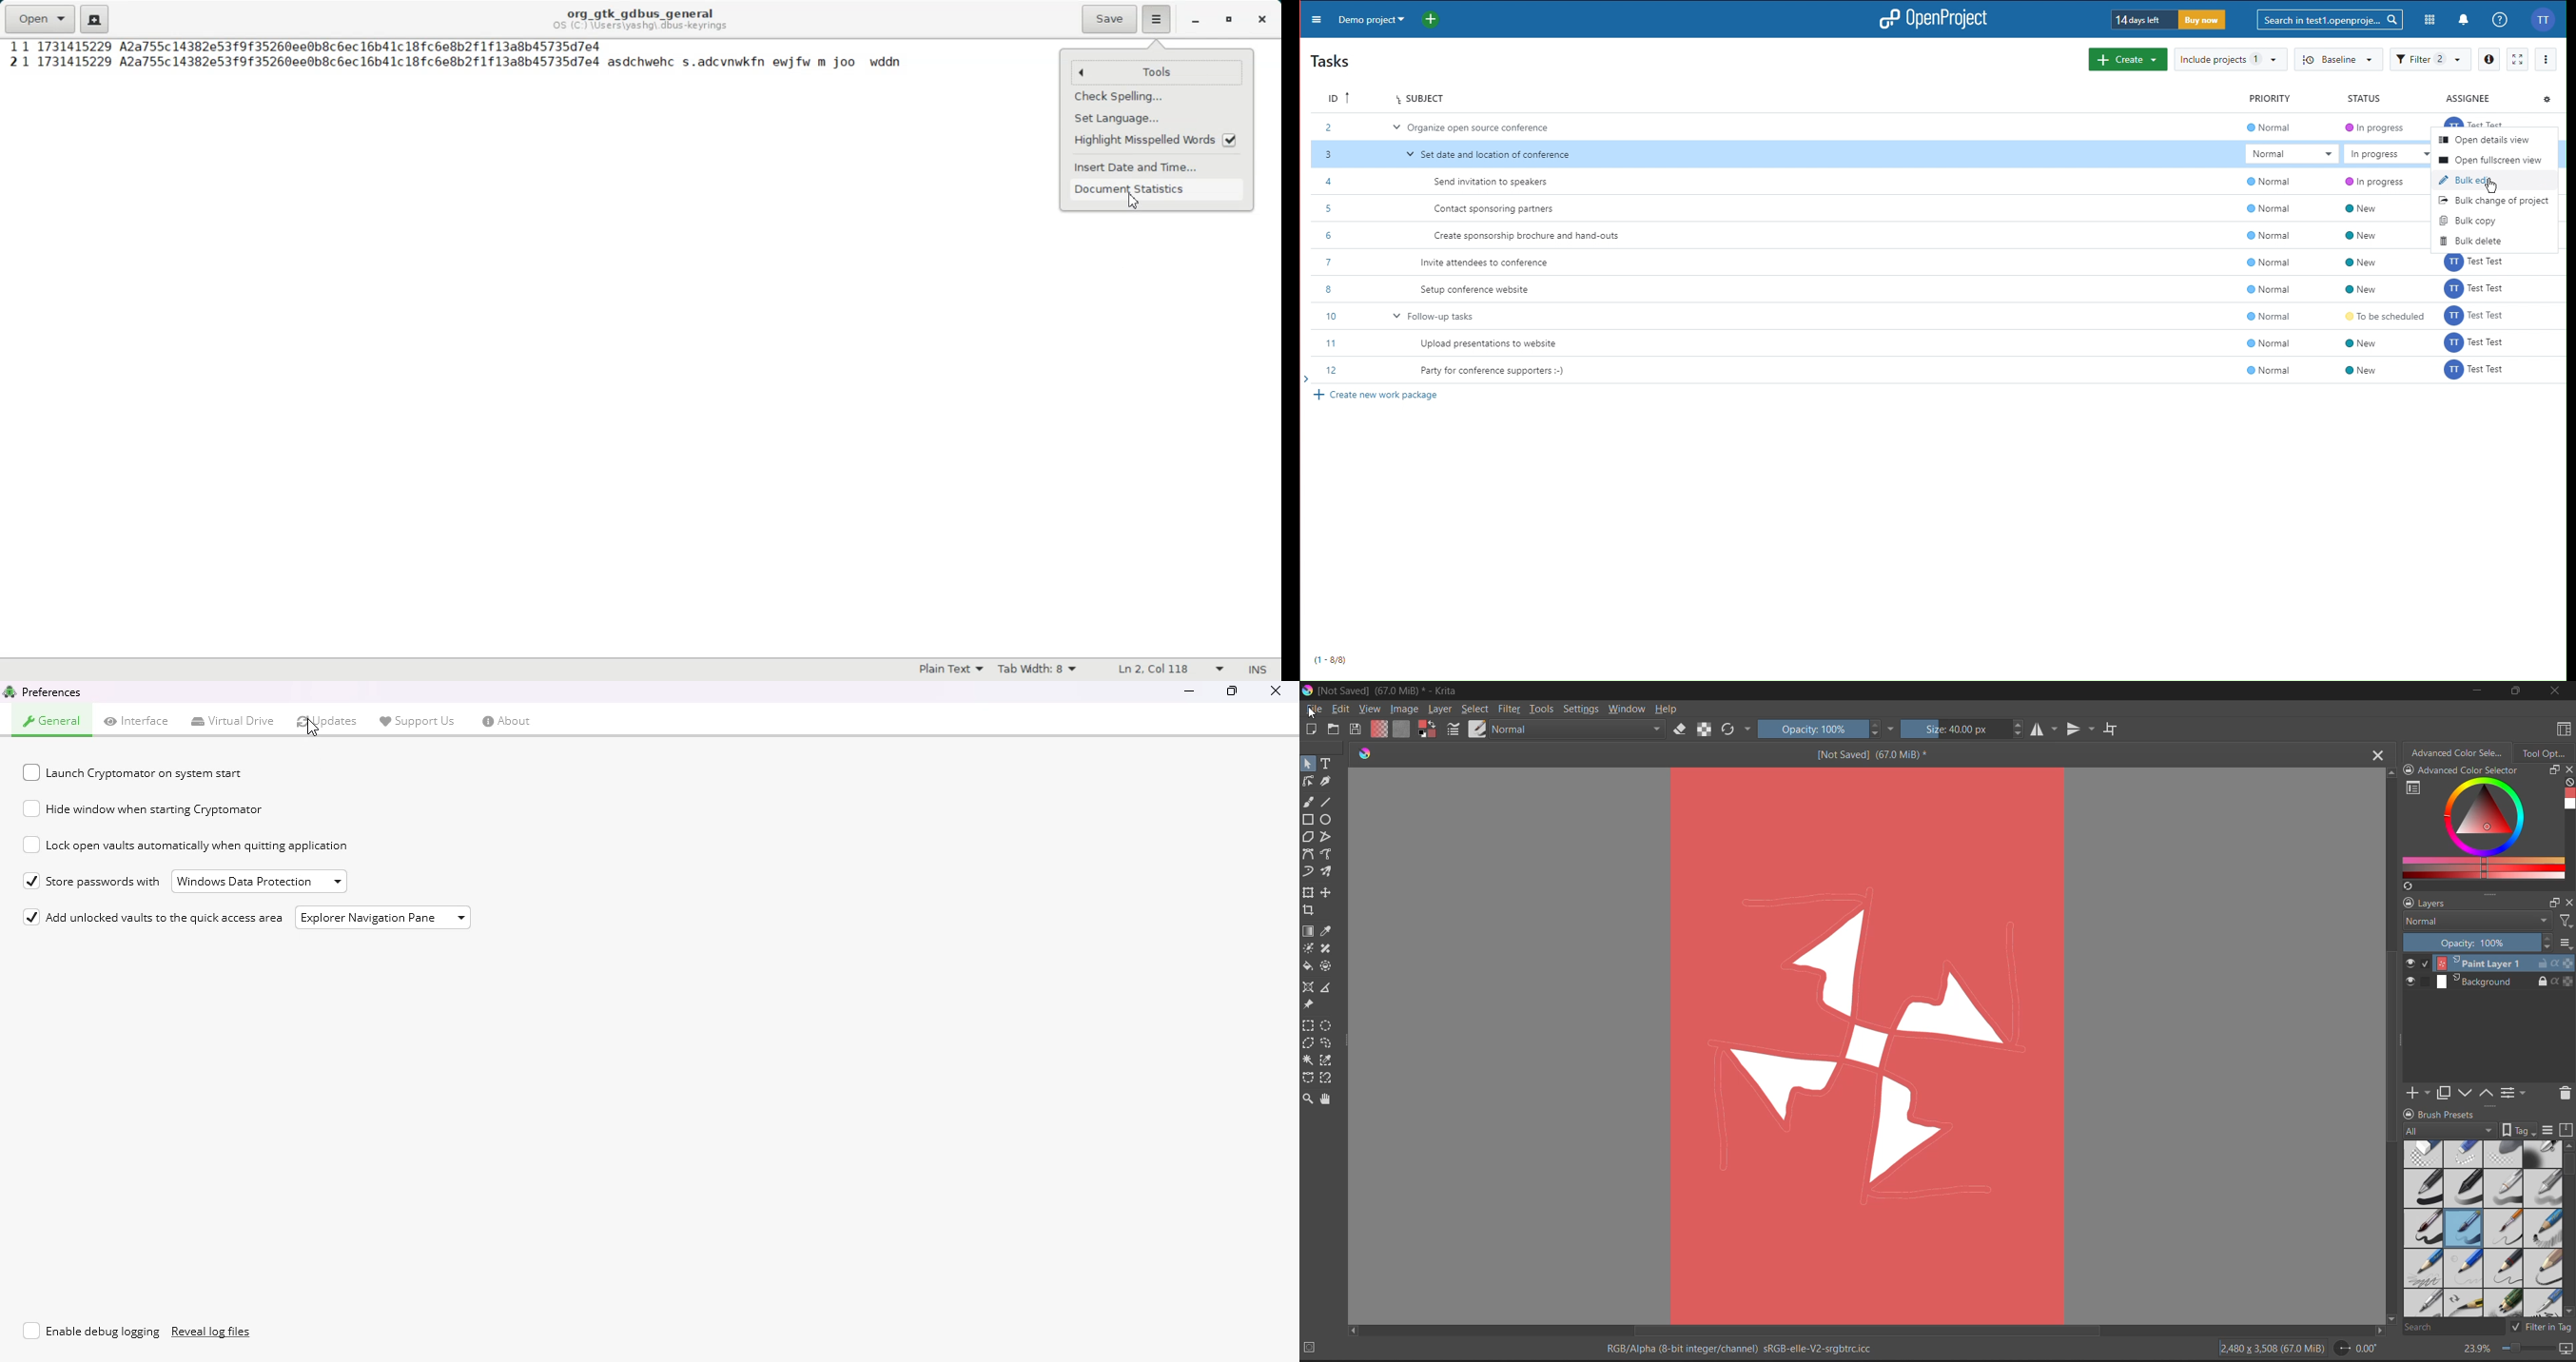 The height and width of the screenshot is (1372, 2576). Describe the element at coordinates (1747, 1346) in the screenshot. I see `metadata` at that location.